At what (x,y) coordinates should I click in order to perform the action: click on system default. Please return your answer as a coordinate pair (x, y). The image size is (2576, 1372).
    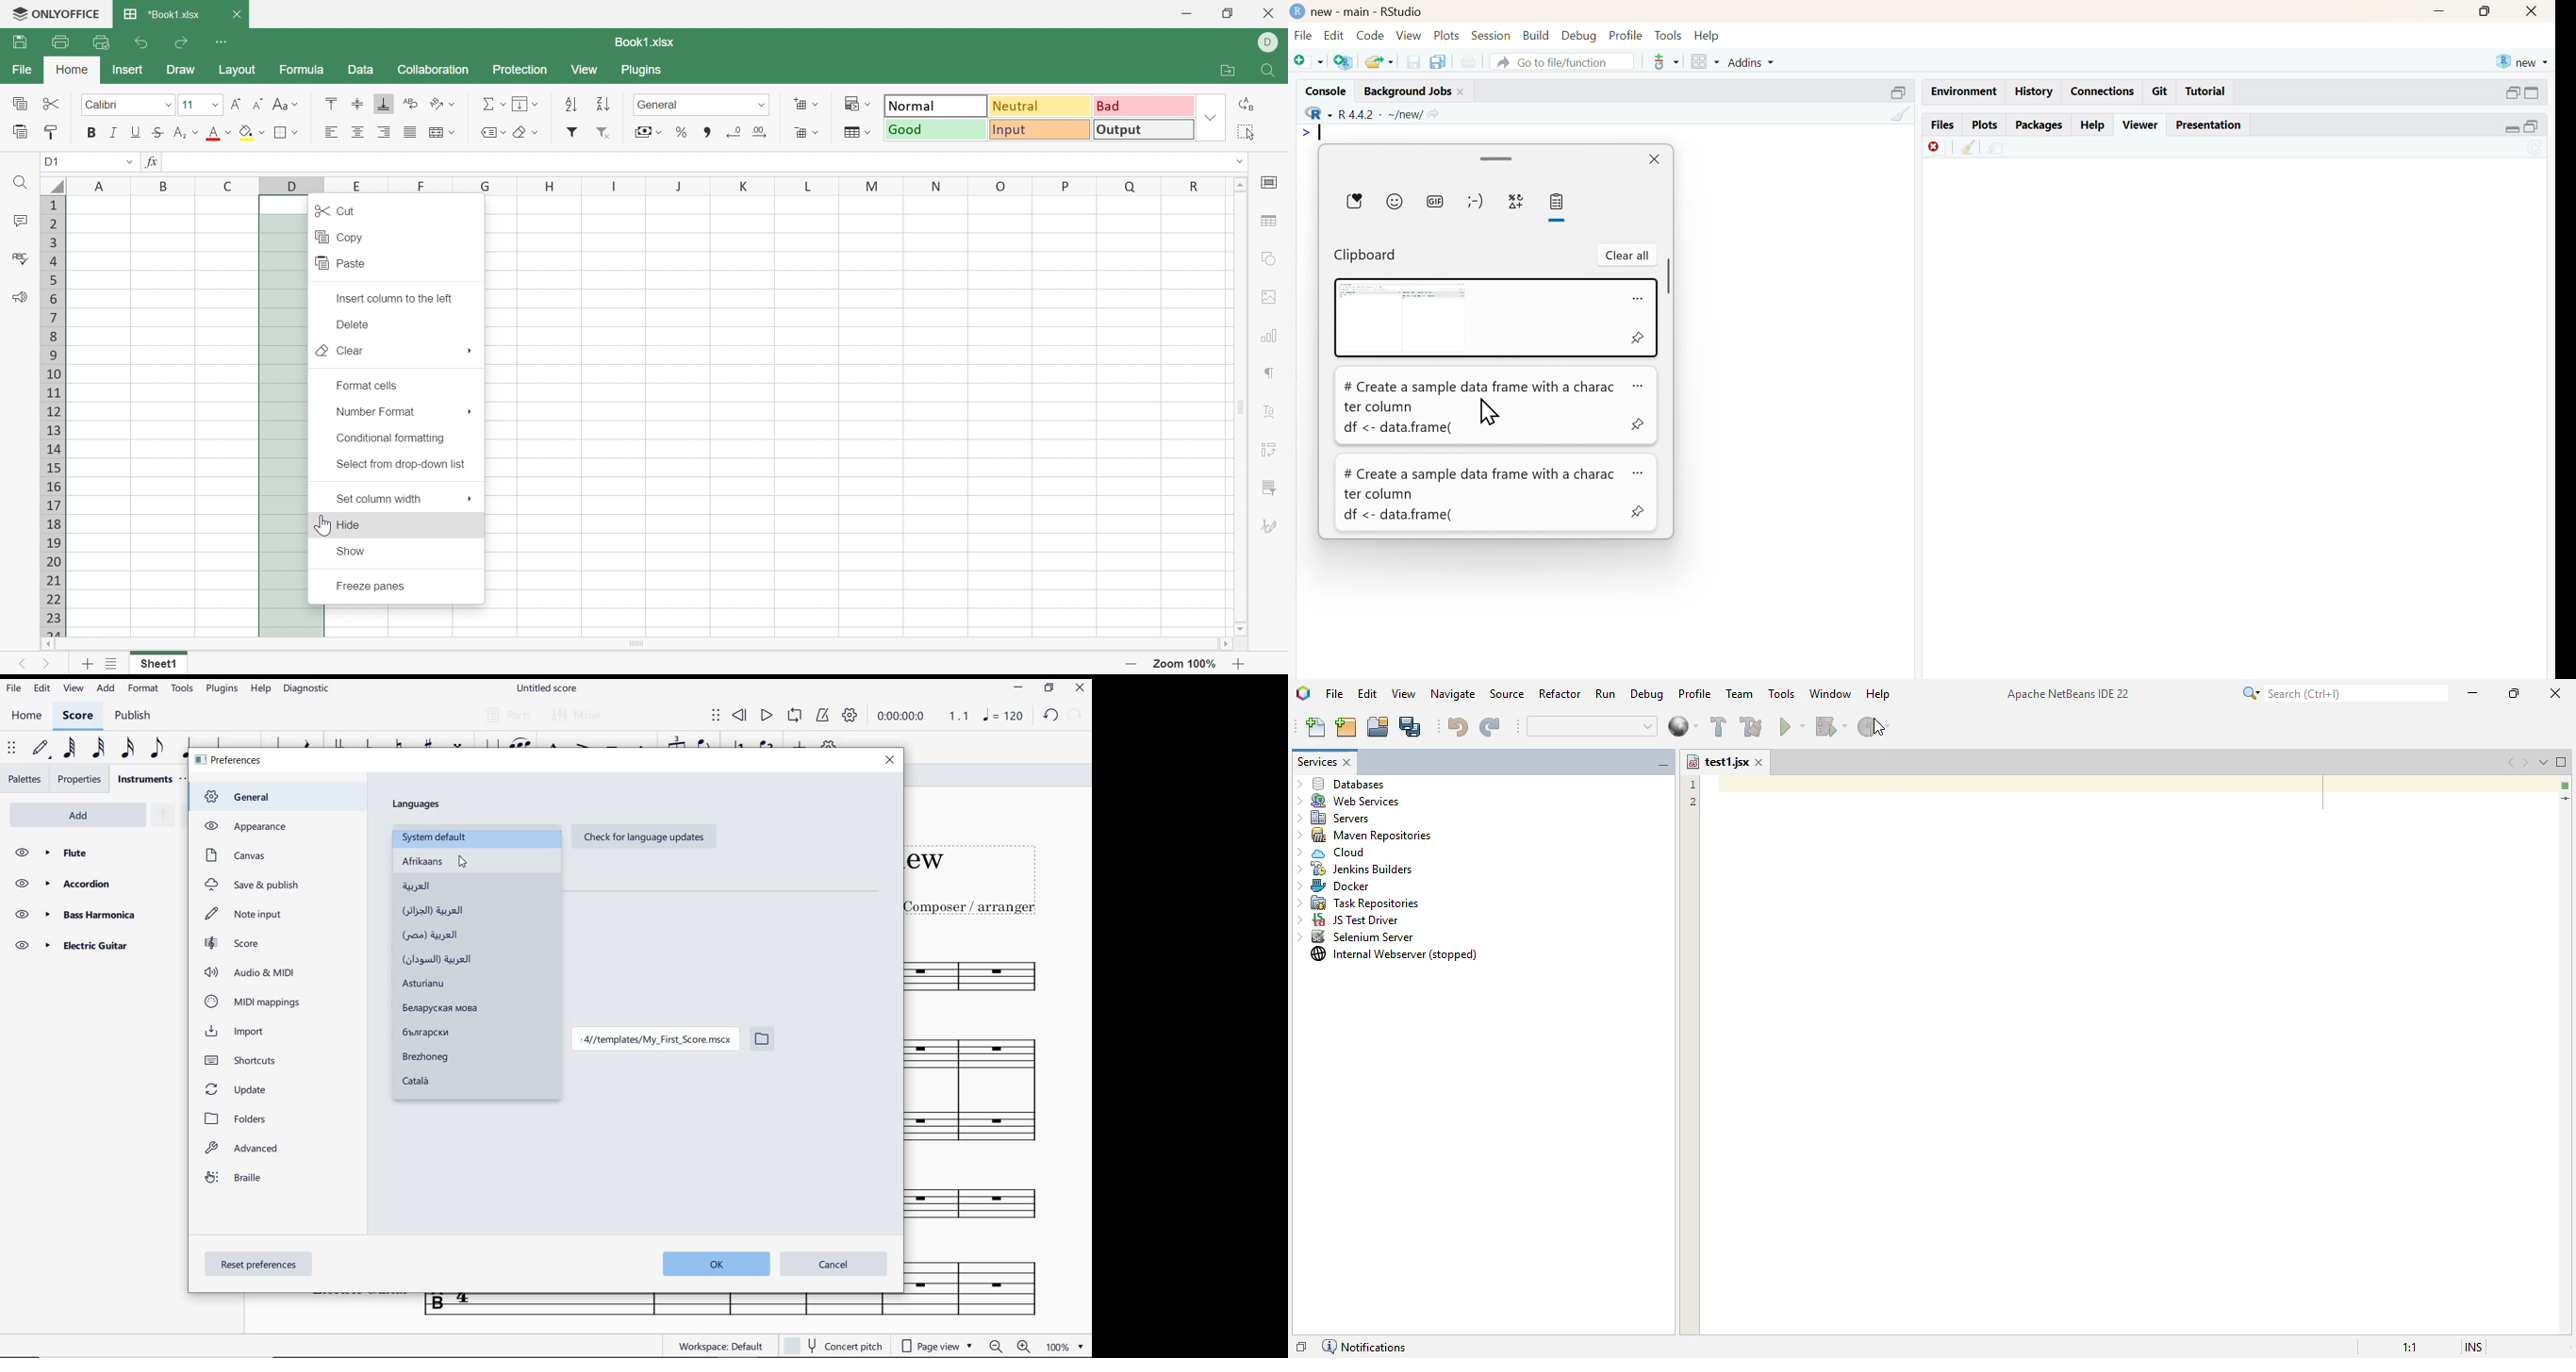
    Looking at the image, I should click on (437, 837).